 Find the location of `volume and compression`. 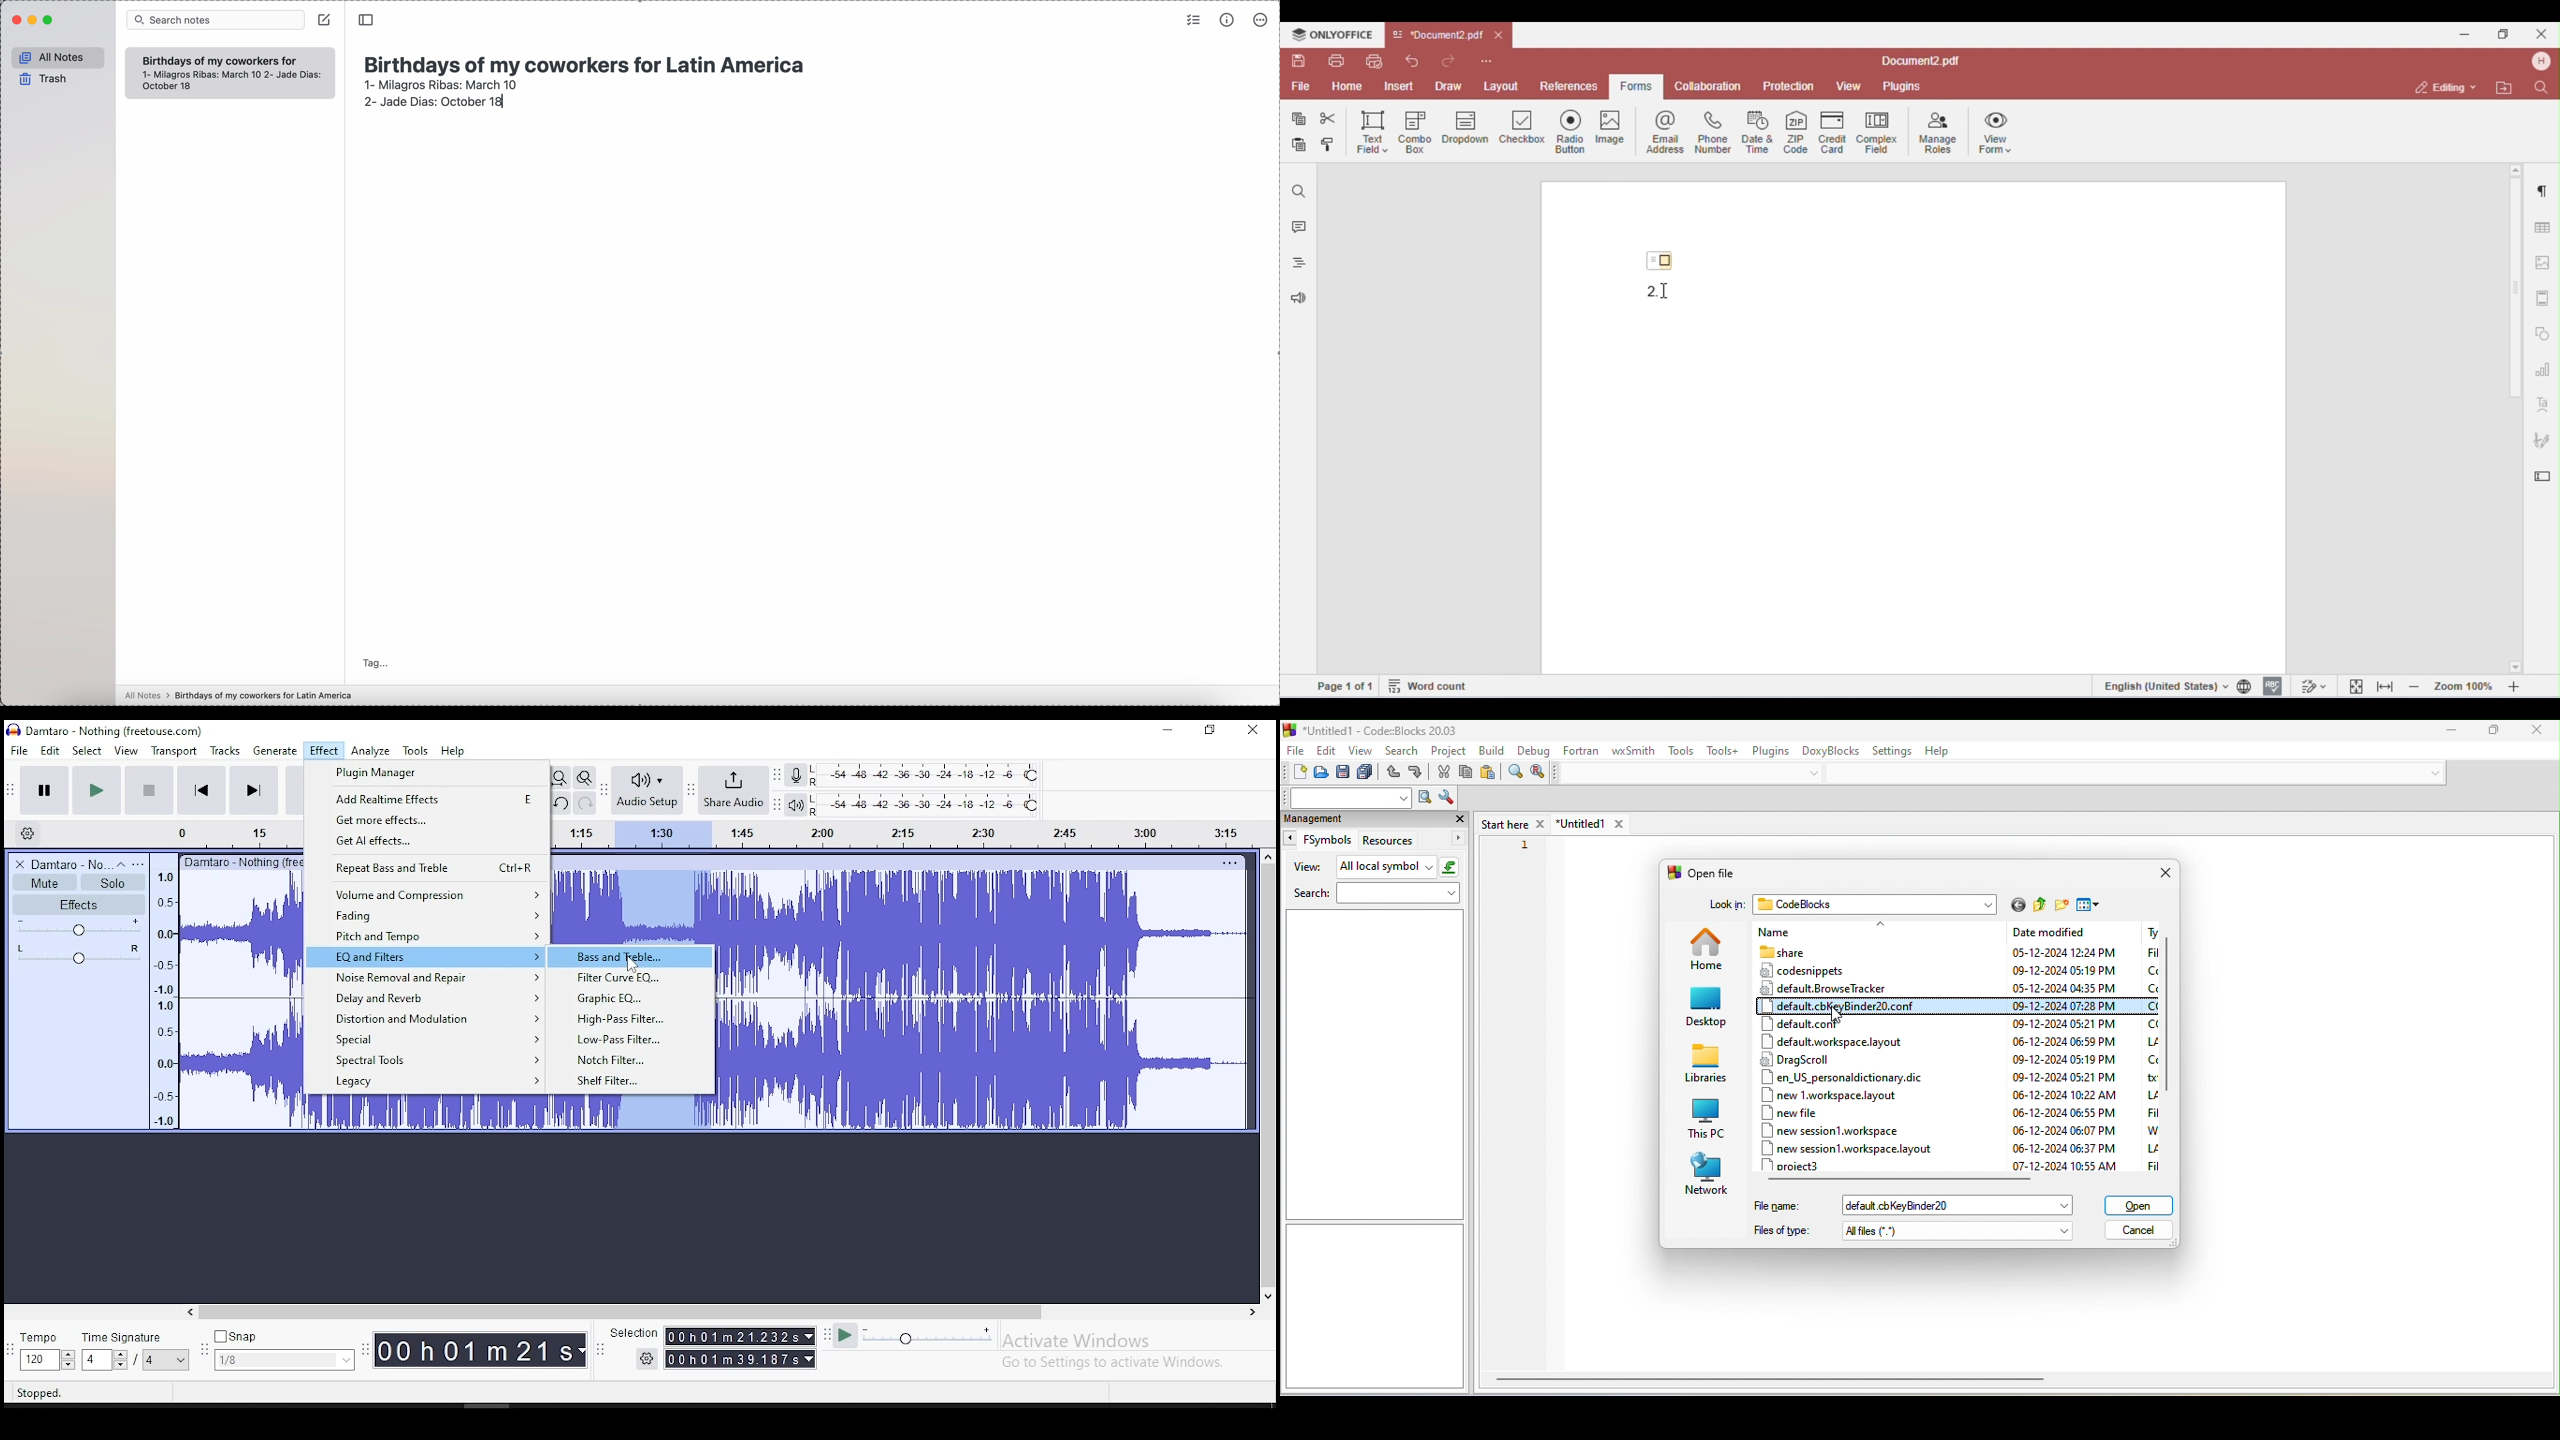

volume and compression is located at coordinates (427, 893).